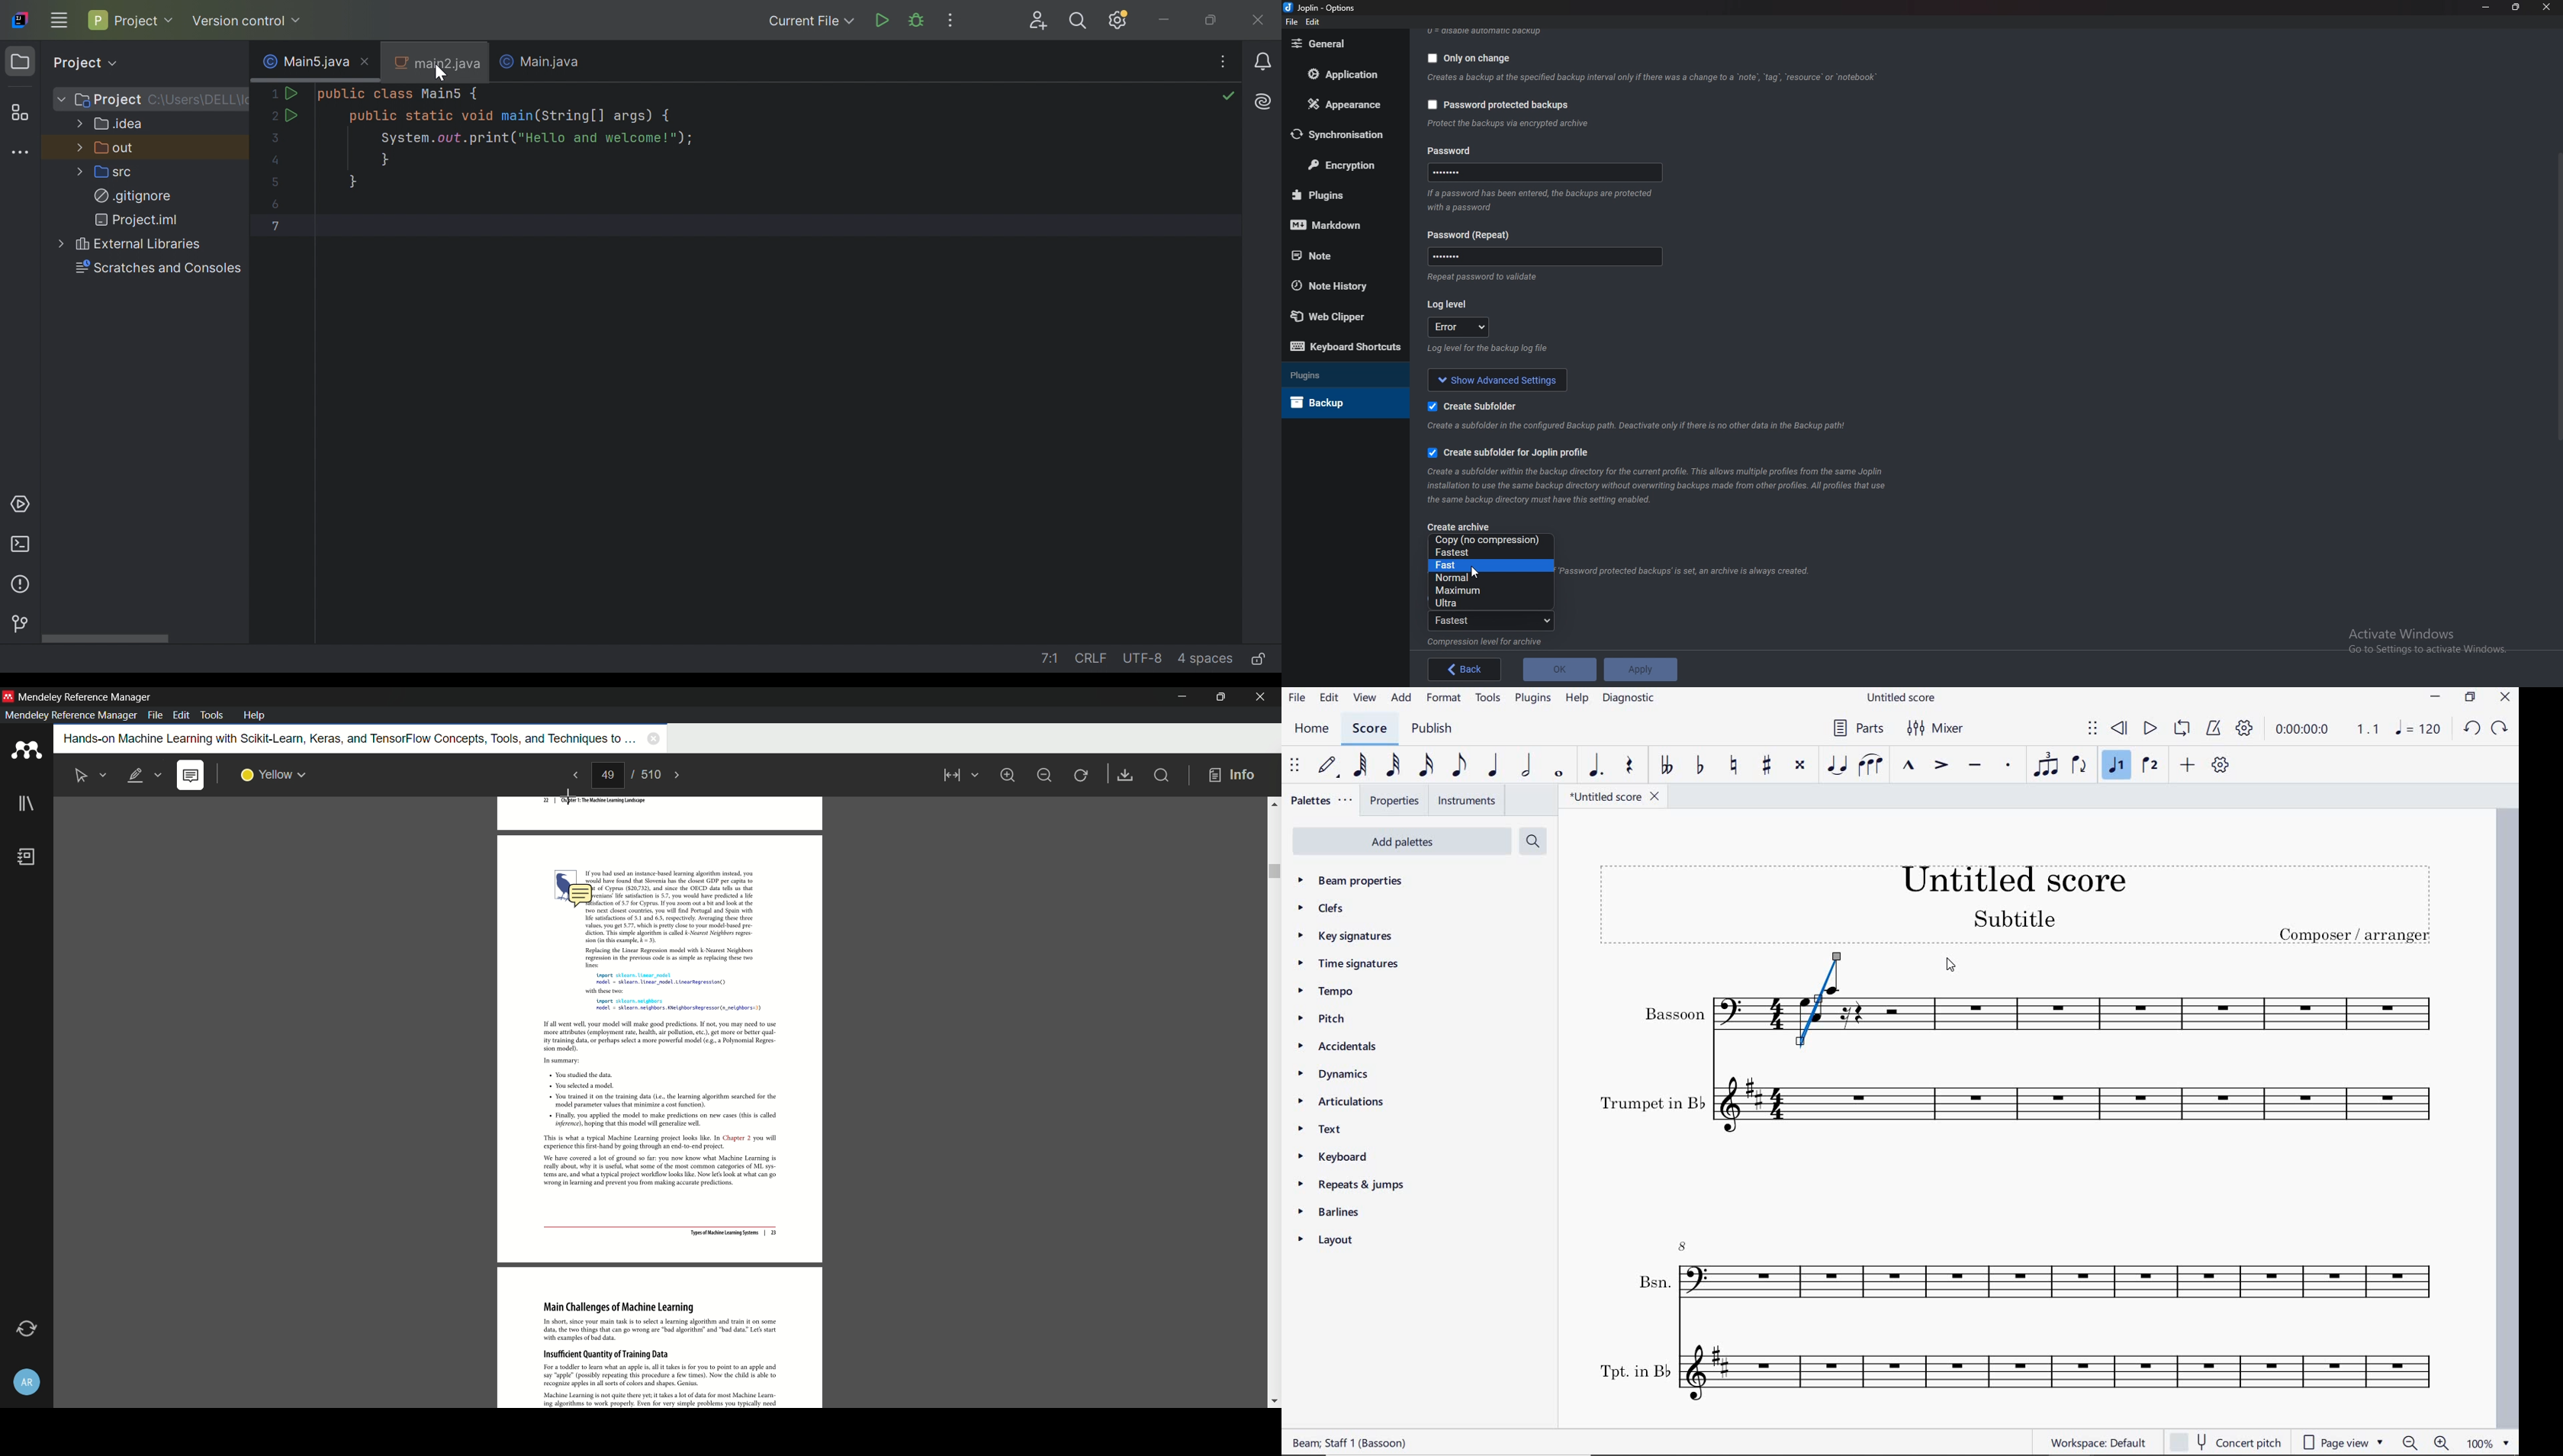  What do you see at coordinates (79, 147) in the screenshot?
I see `More` at bounding box center [79, 147].